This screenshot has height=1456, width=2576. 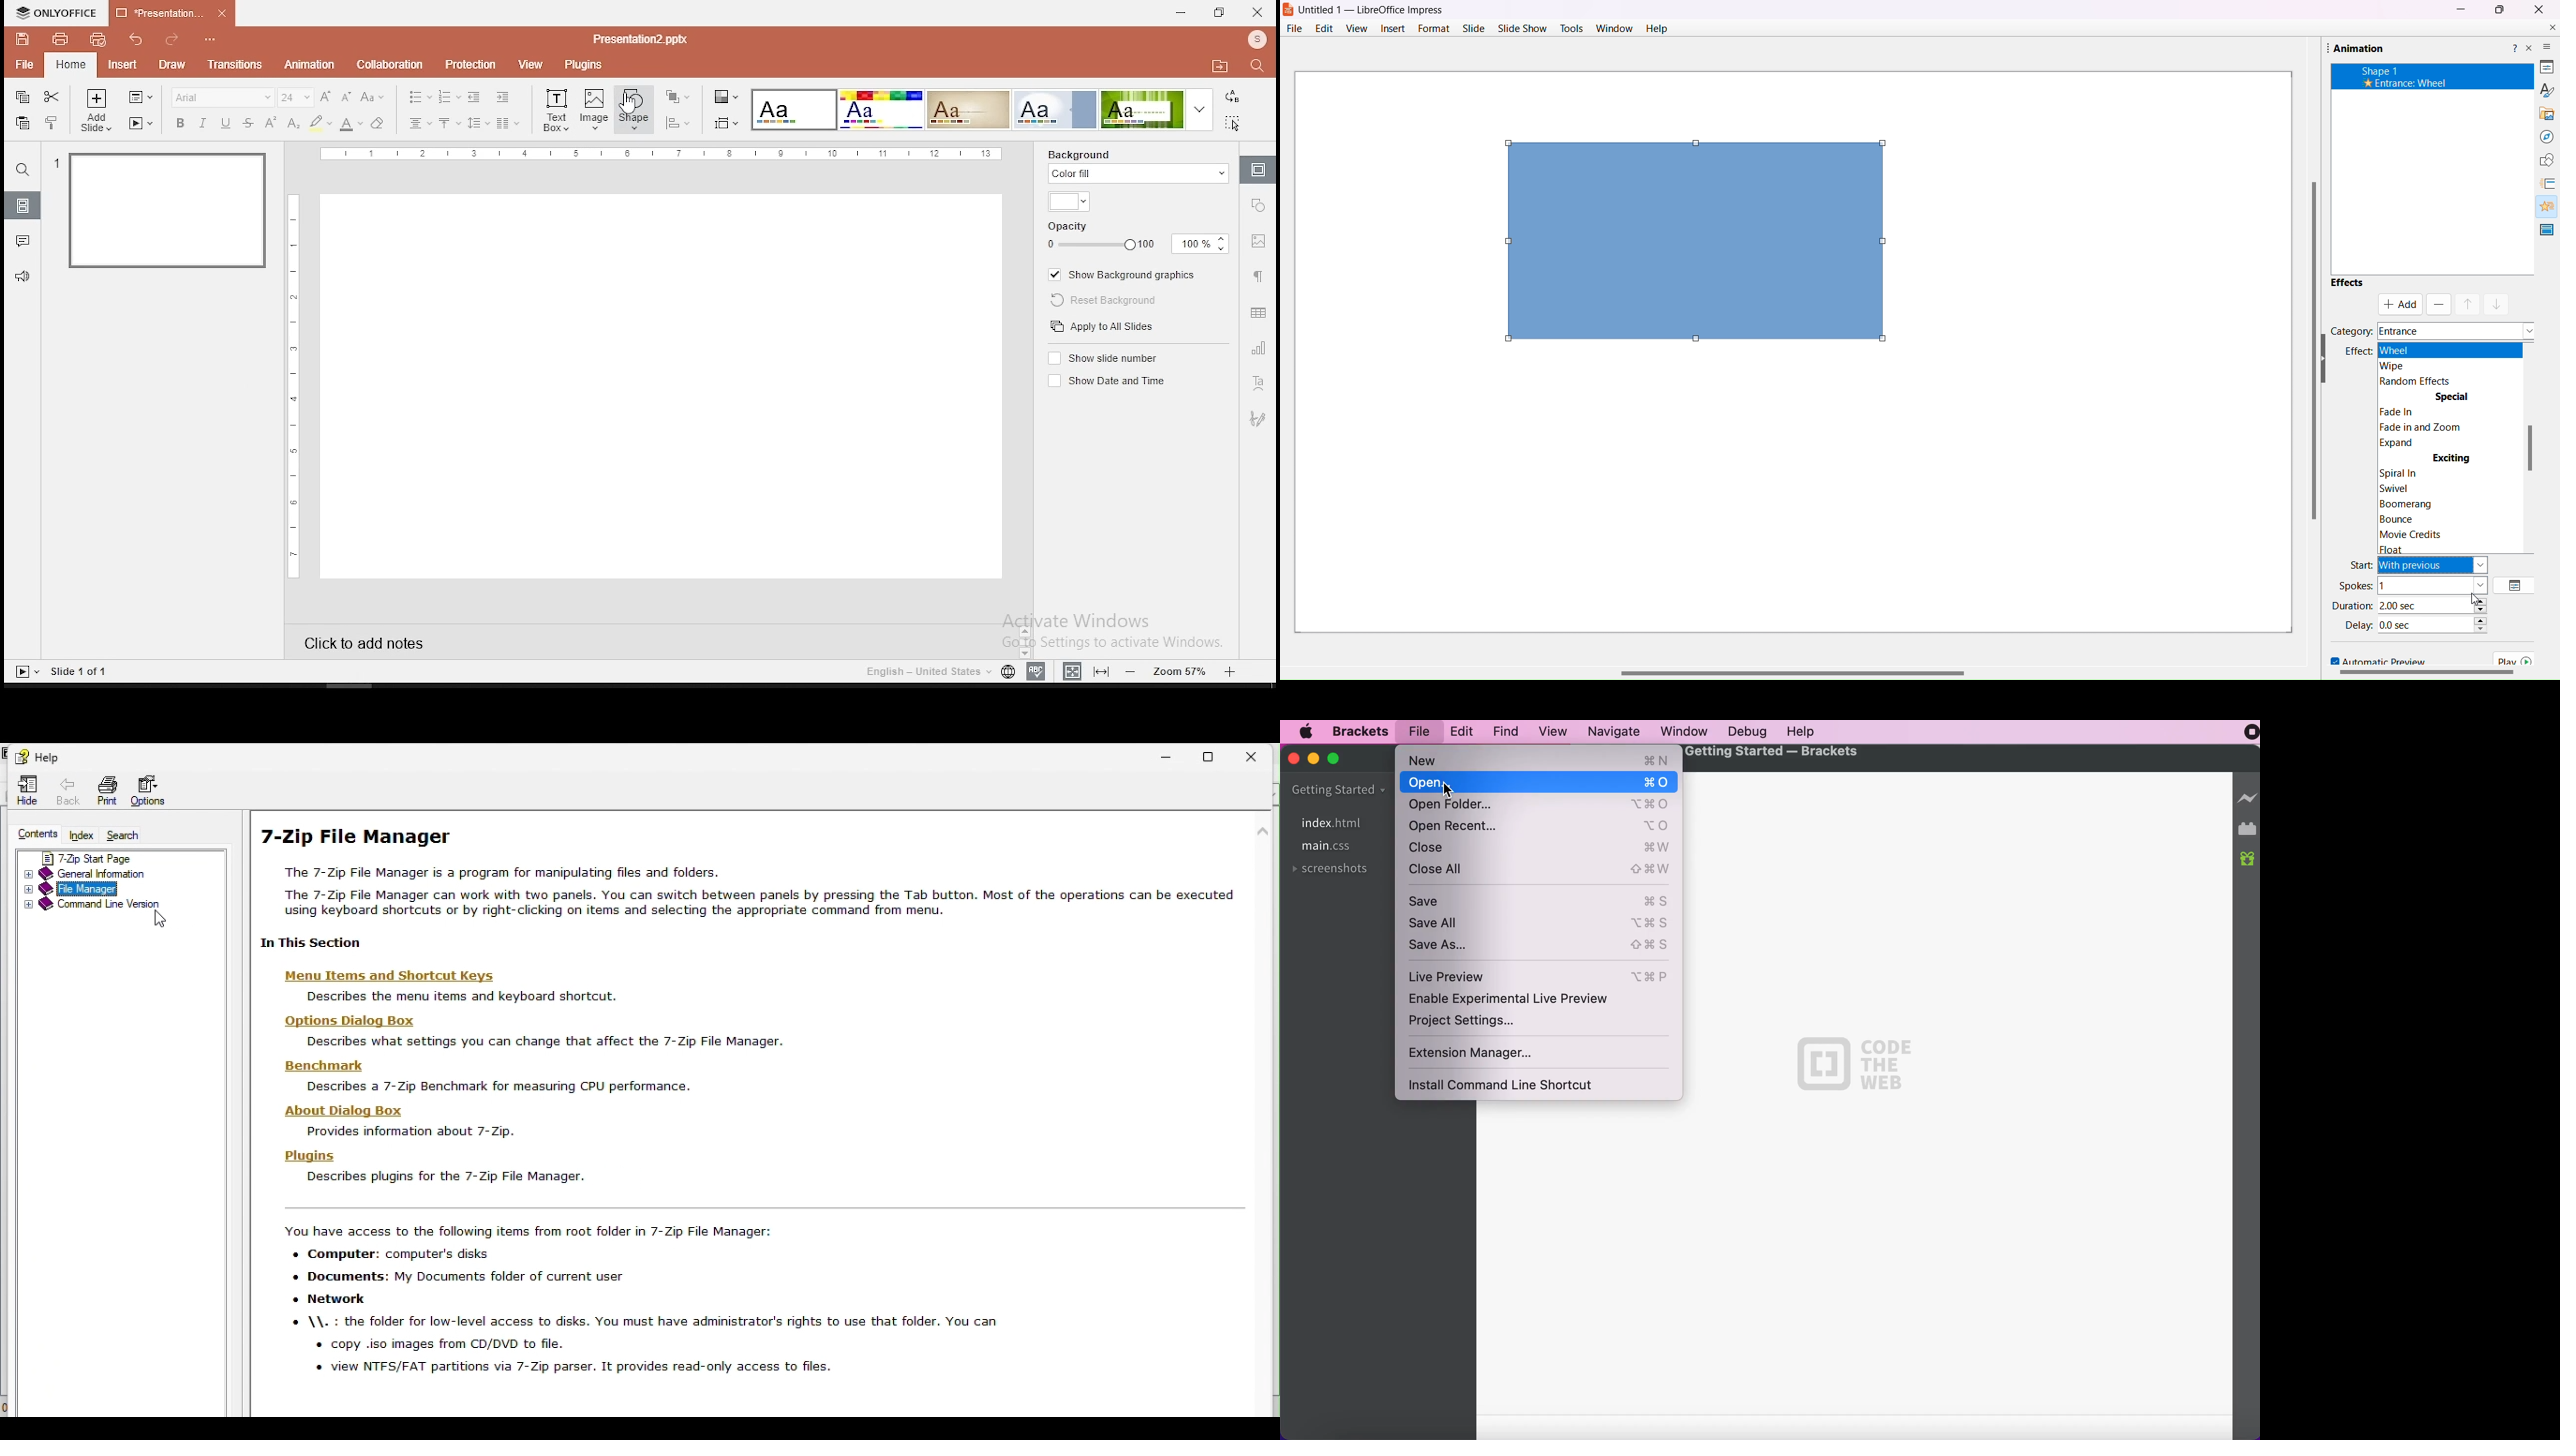 What do you see at coordinates (1230, 669) in the screenshot?
I see `zoom in` at bounding box center [1230, 669].